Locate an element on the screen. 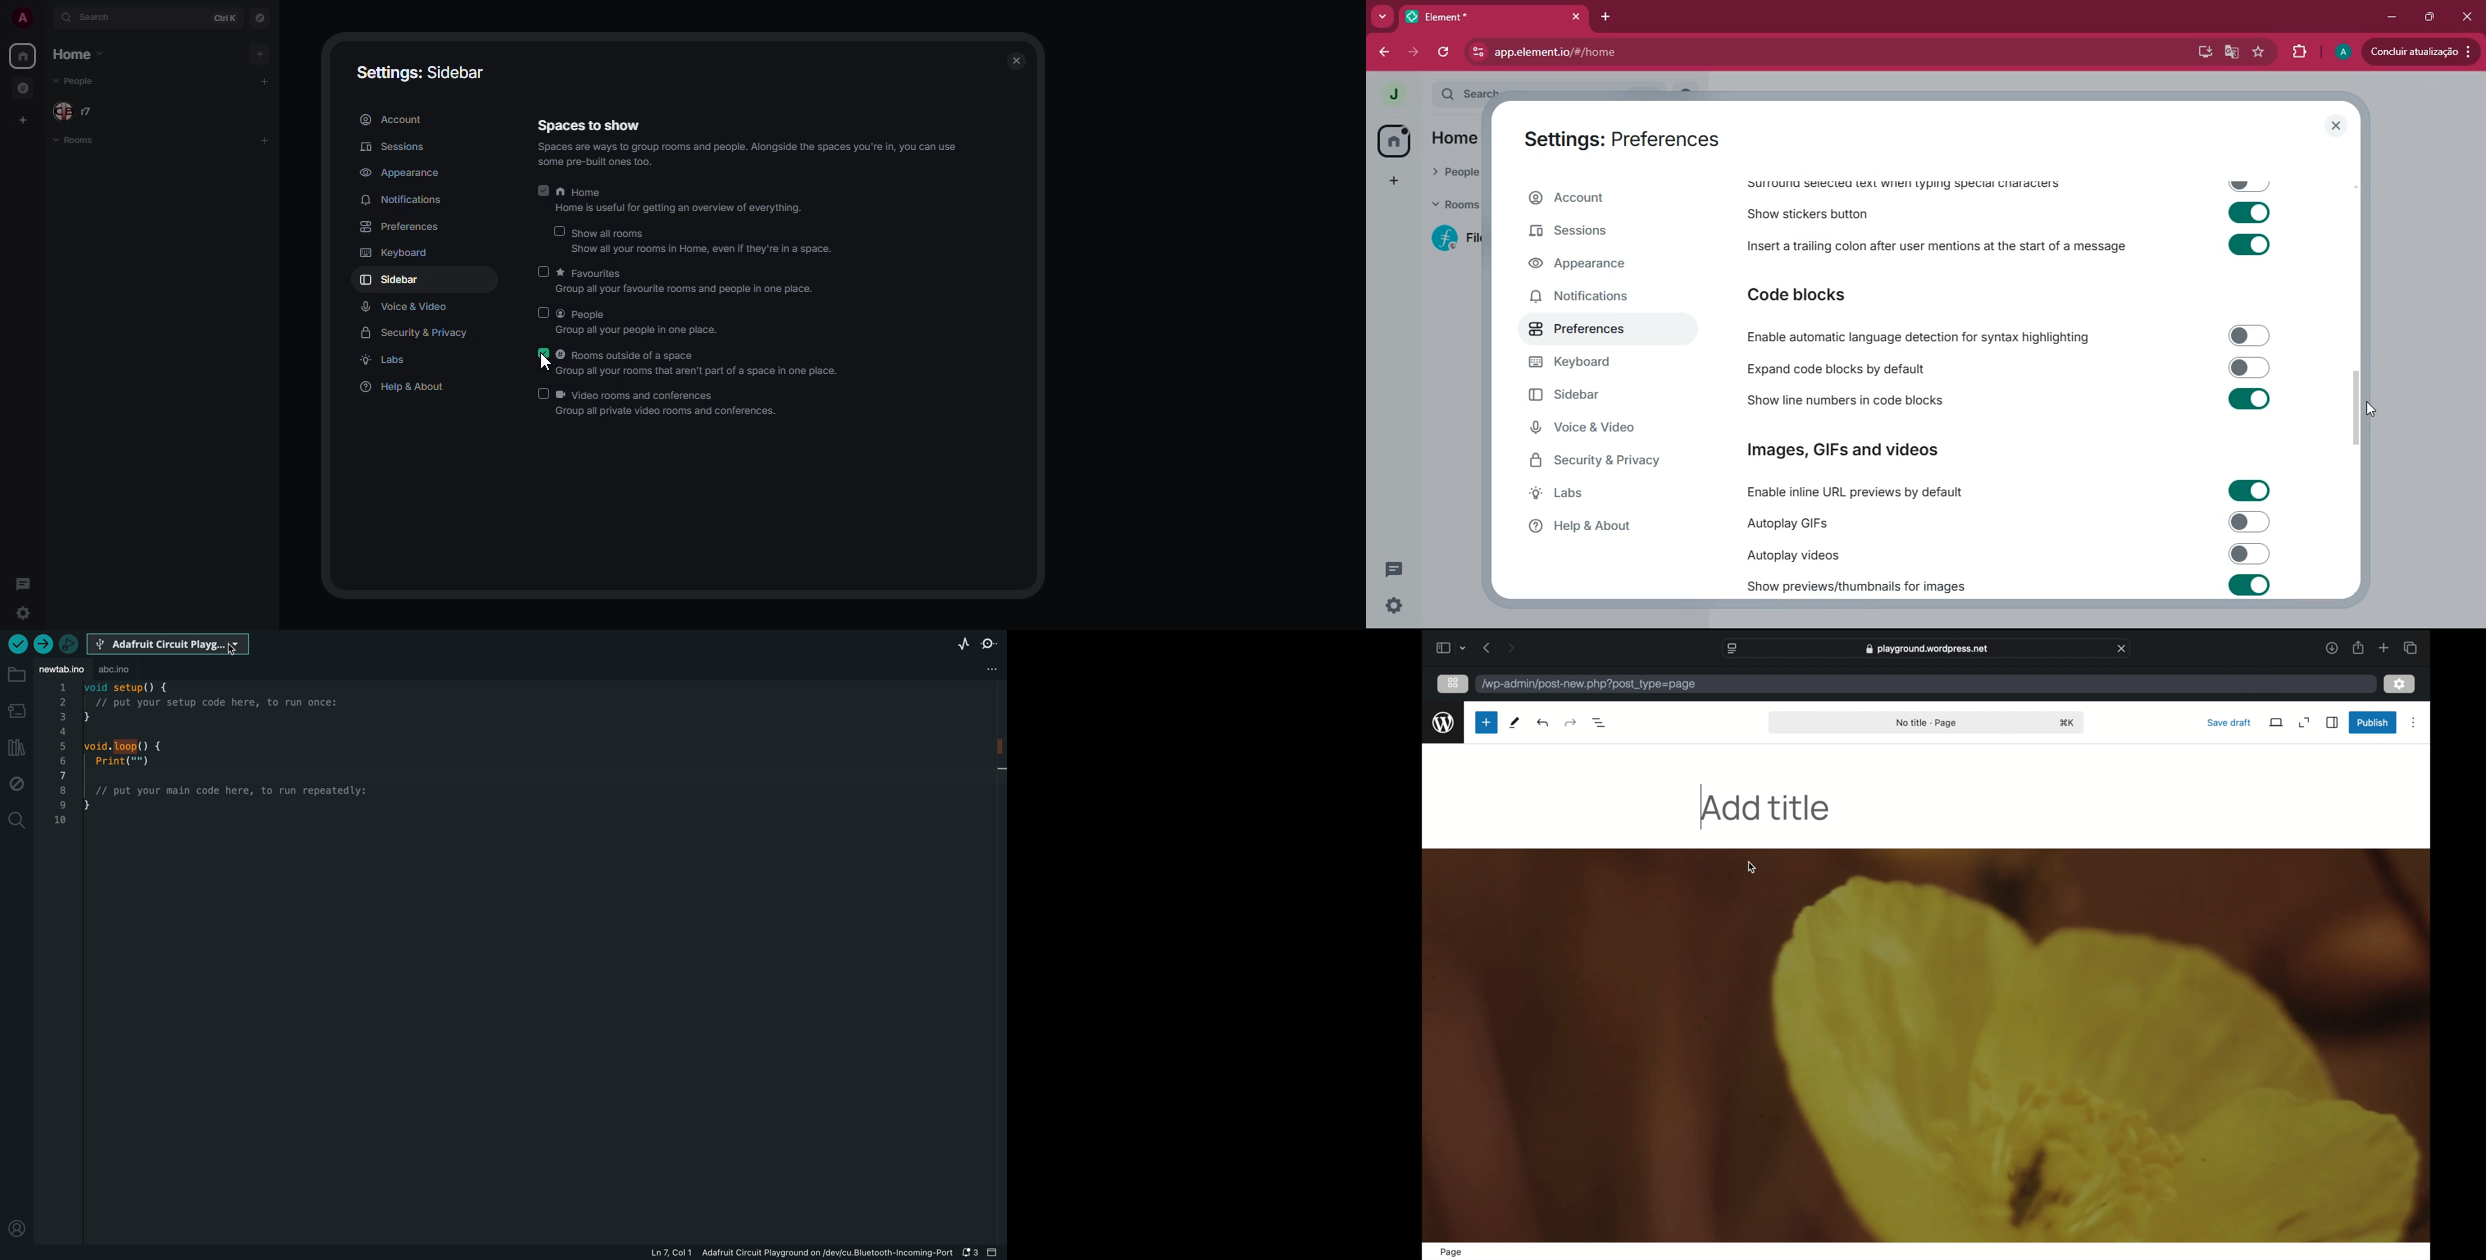 Image resolution: width=2492 pixels, height=1260 pixels. help & about is located at coordinates (406, 389).